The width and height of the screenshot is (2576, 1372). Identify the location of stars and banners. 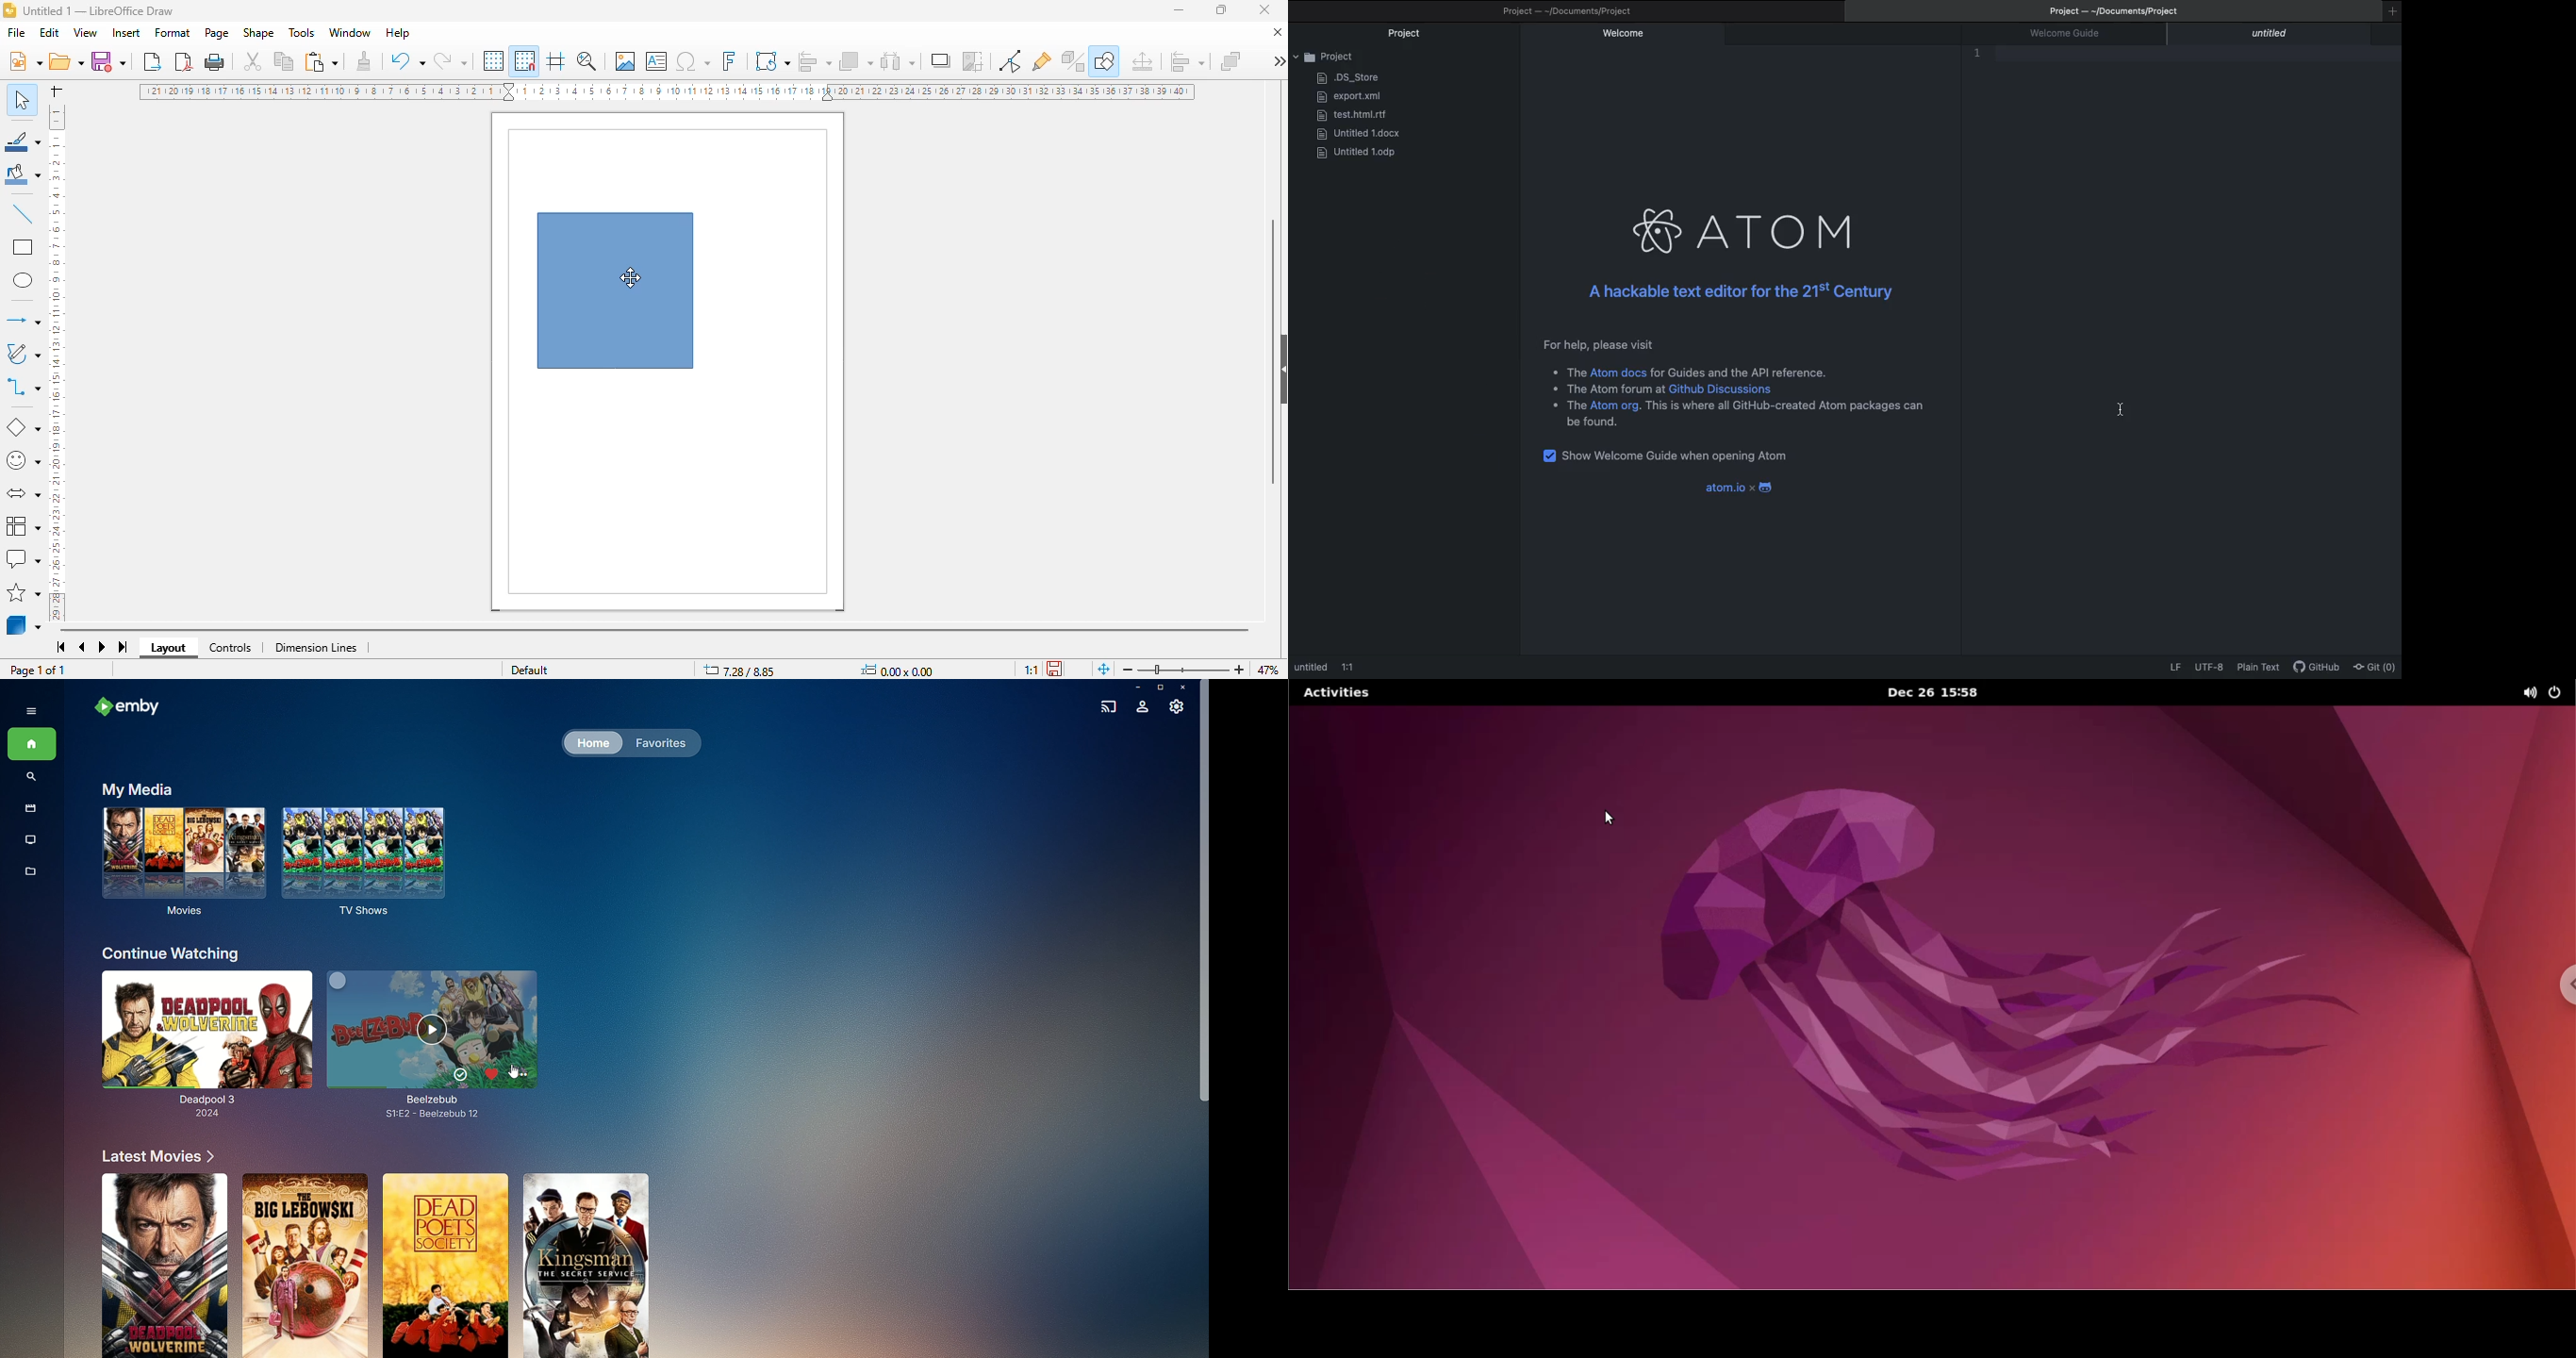
(25, 591).